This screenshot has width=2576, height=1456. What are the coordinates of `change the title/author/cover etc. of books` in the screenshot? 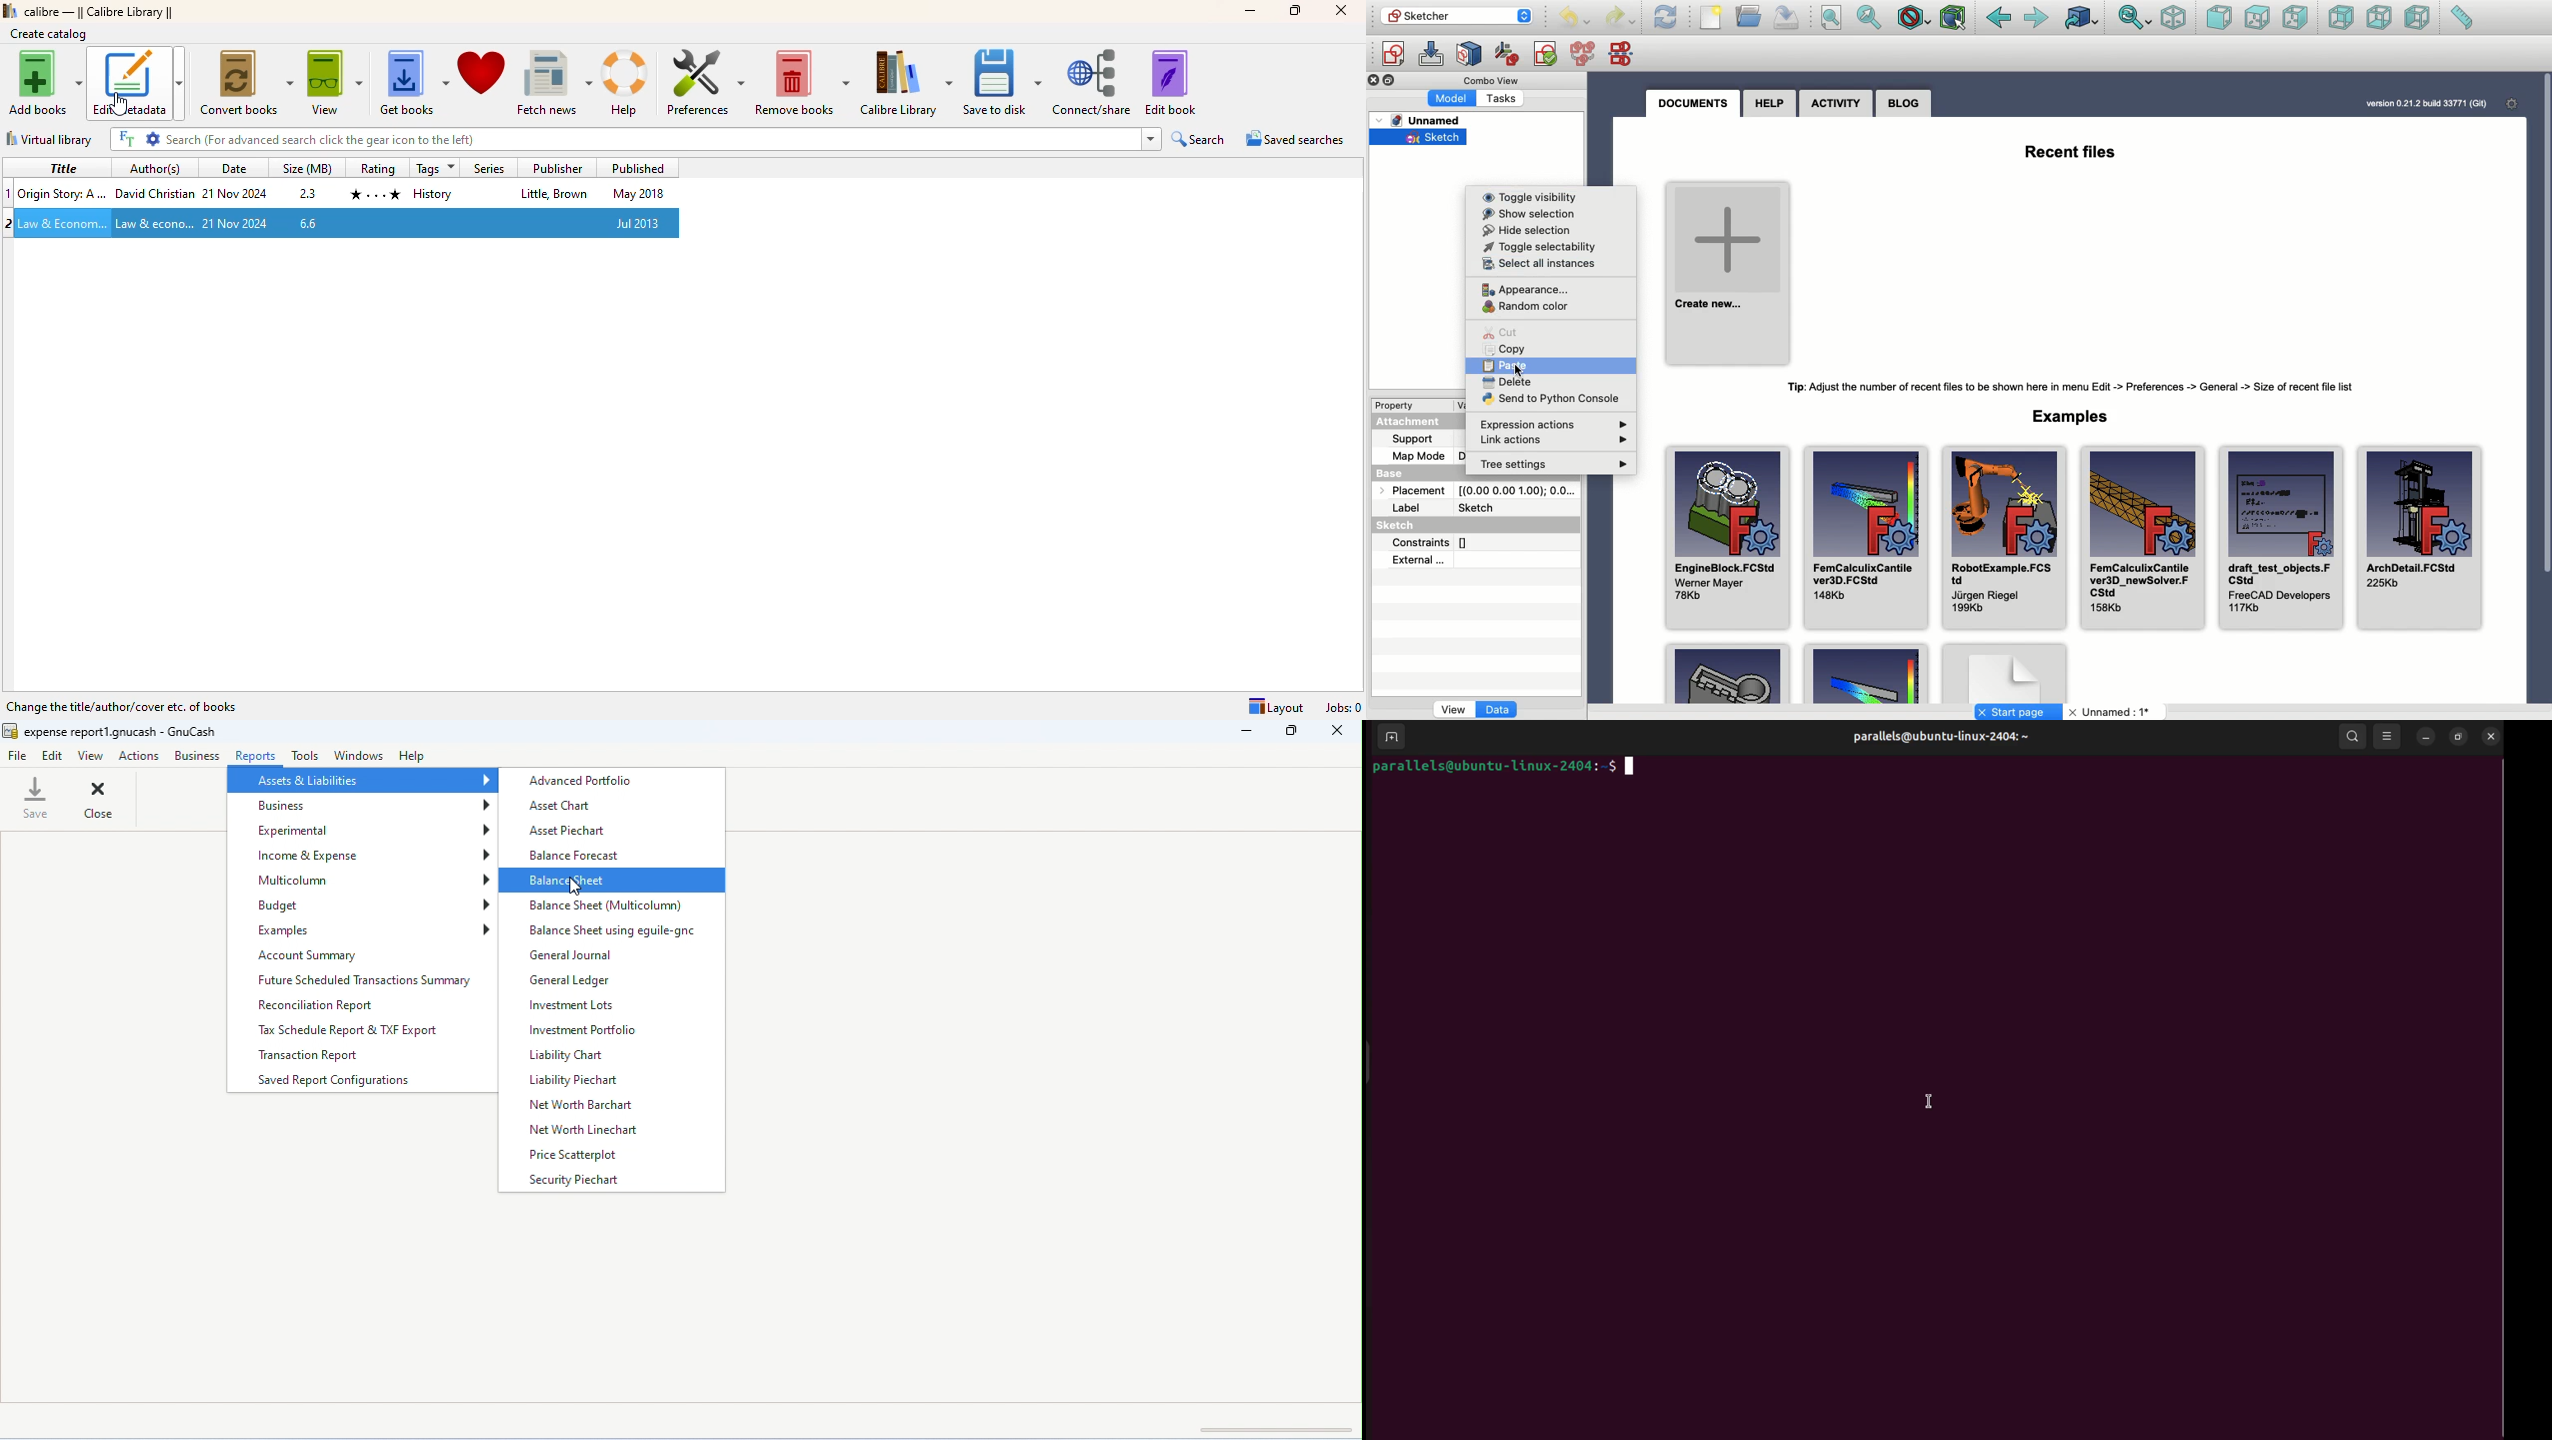 It's located at (122, 707).